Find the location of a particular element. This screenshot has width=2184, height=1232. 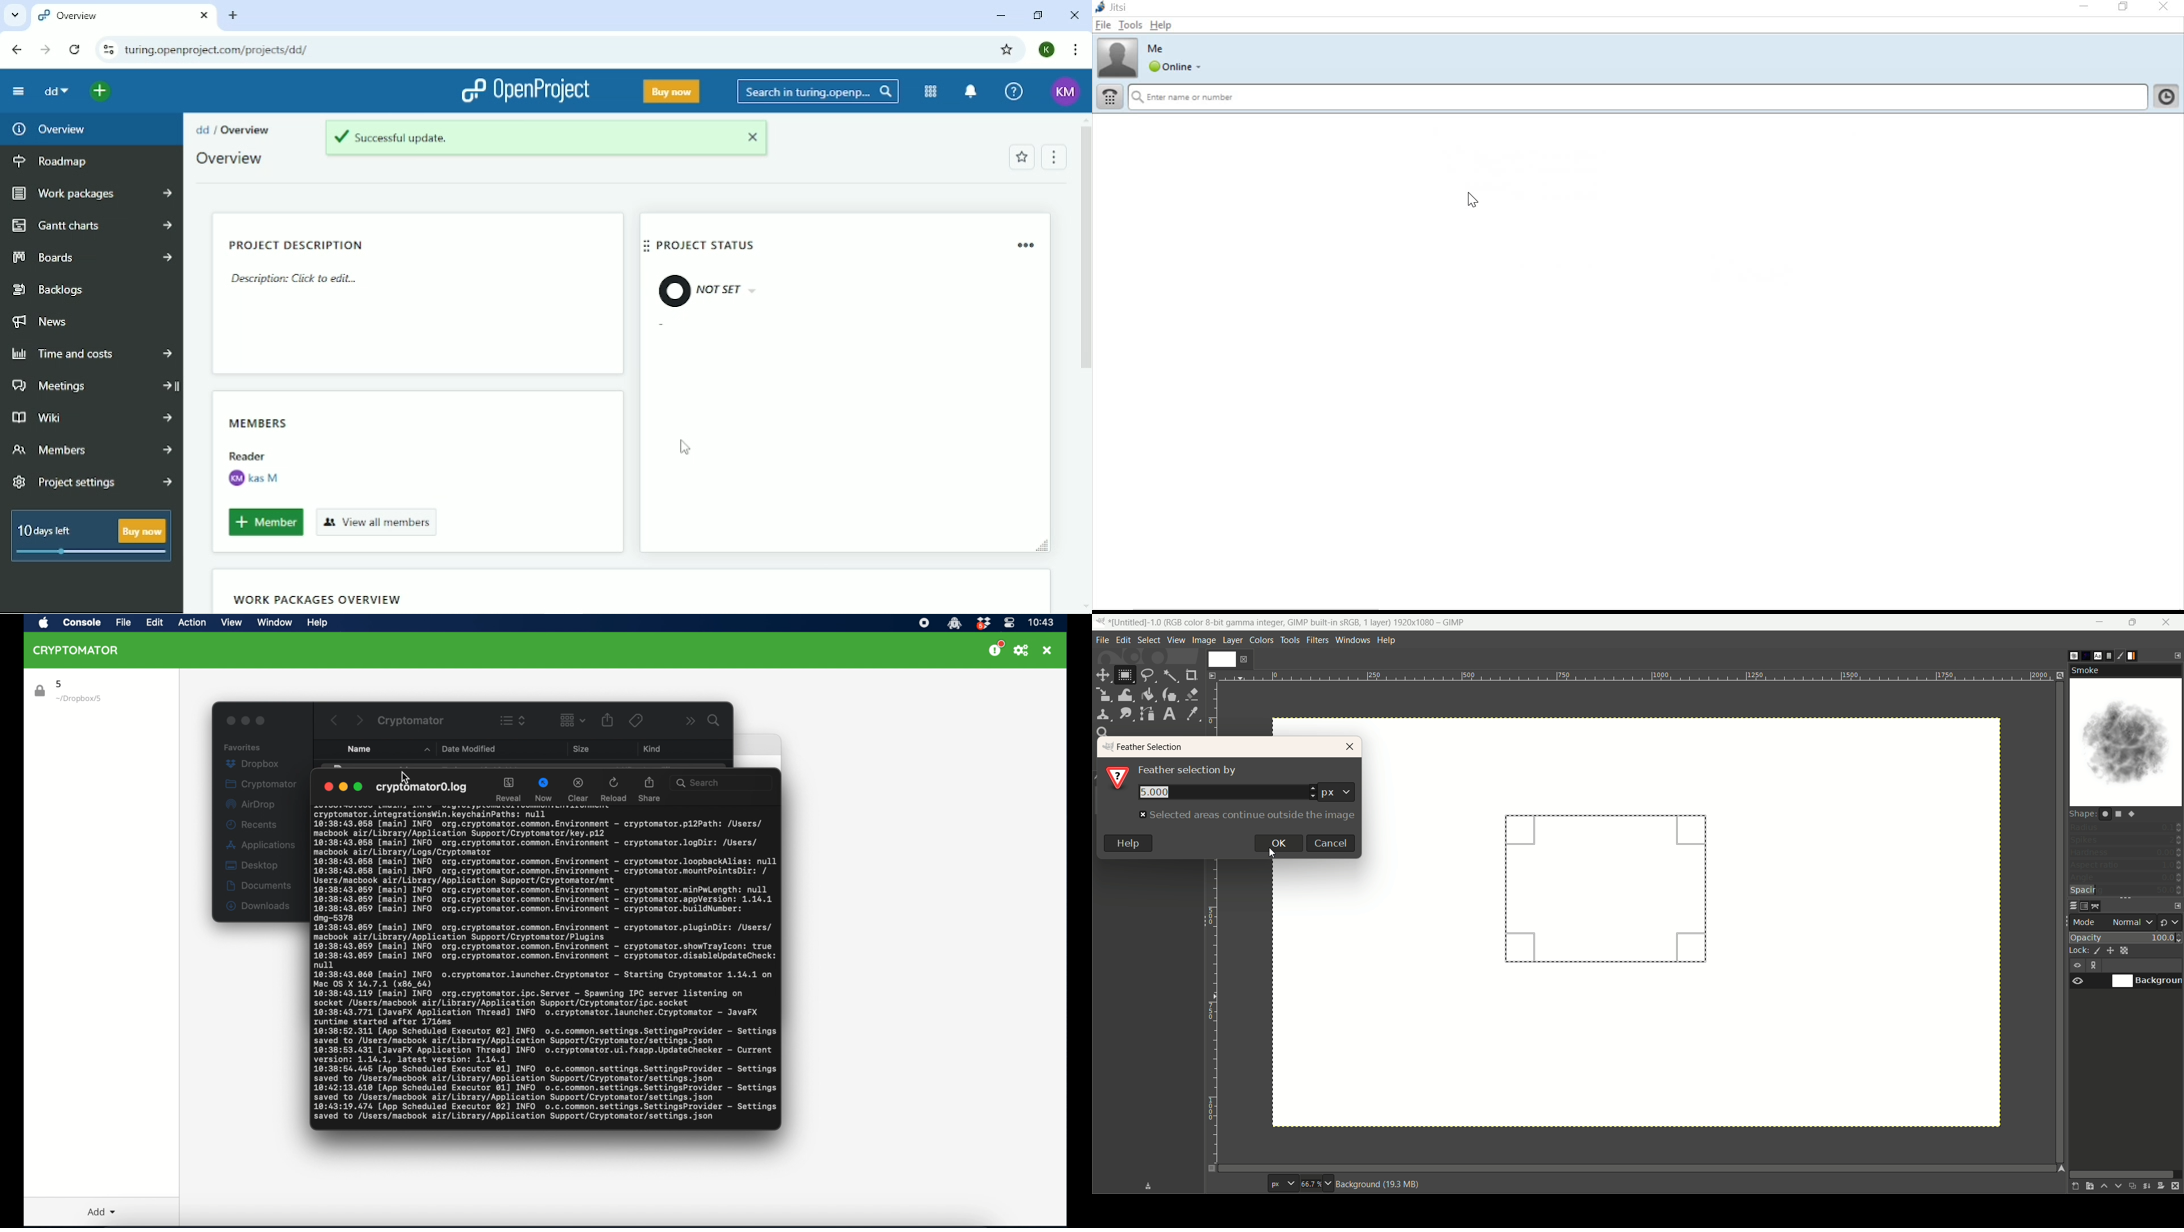

now is located at coordinates (544, 798).